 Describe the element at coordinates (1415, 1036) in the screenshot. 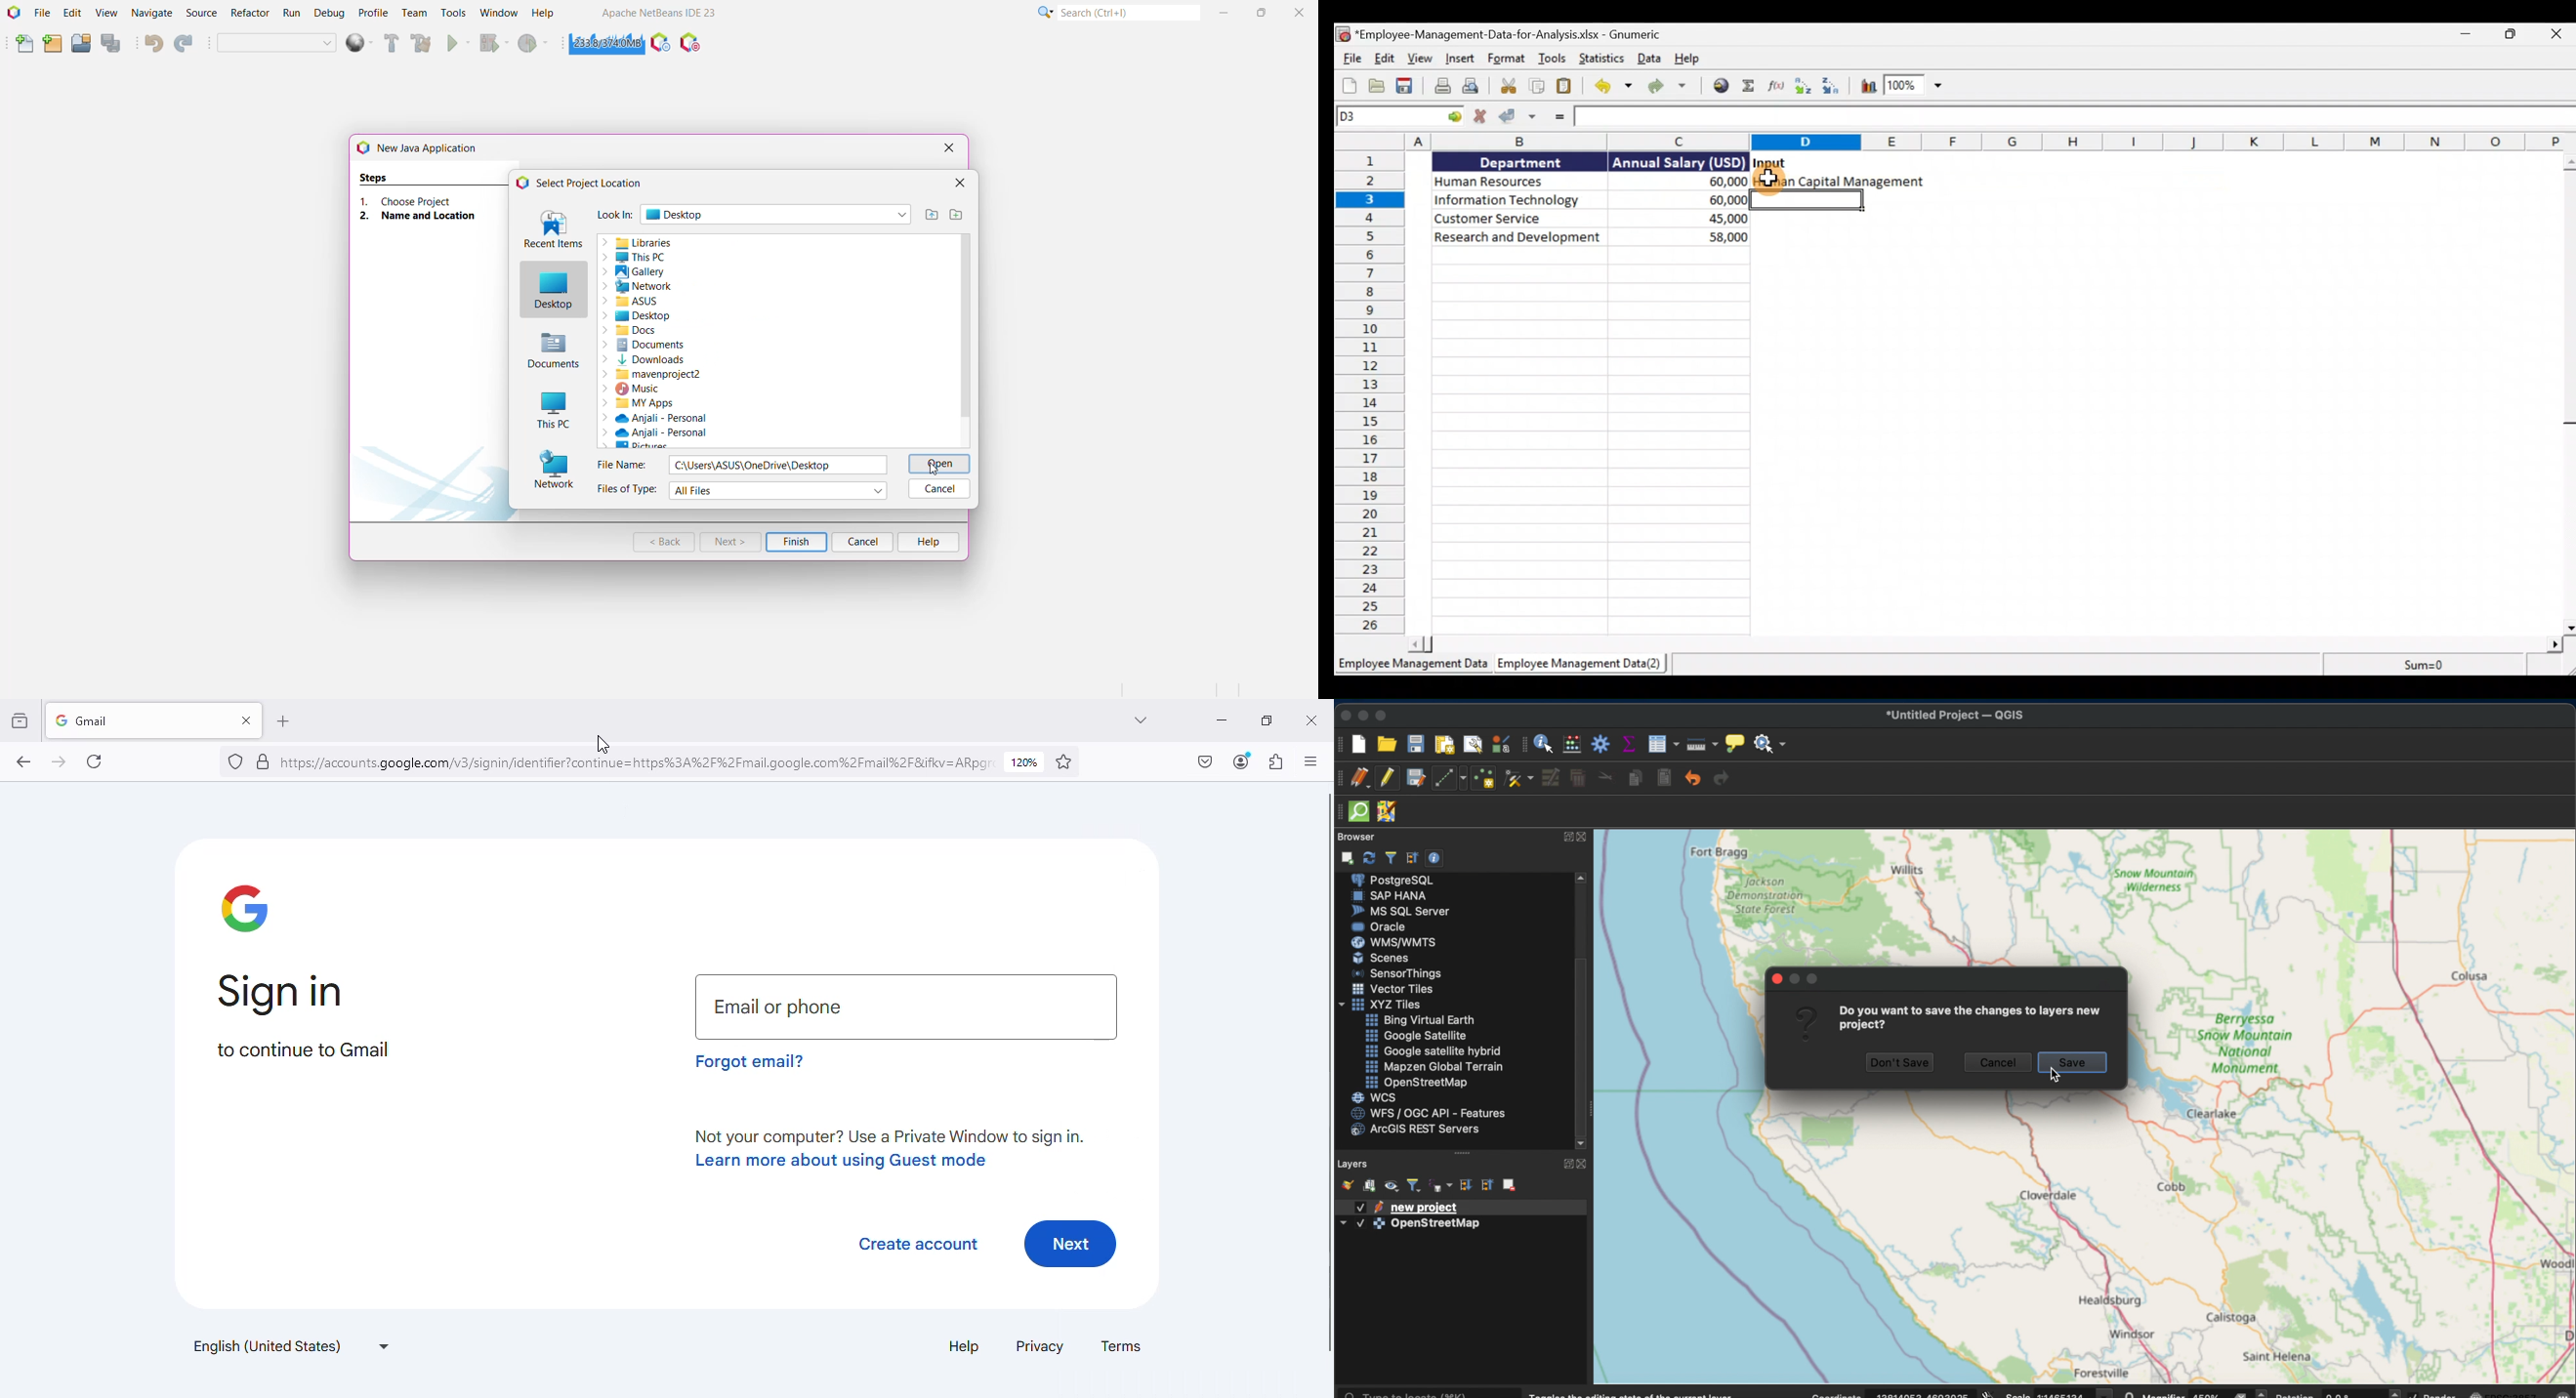

I see `google satellite` at that location.